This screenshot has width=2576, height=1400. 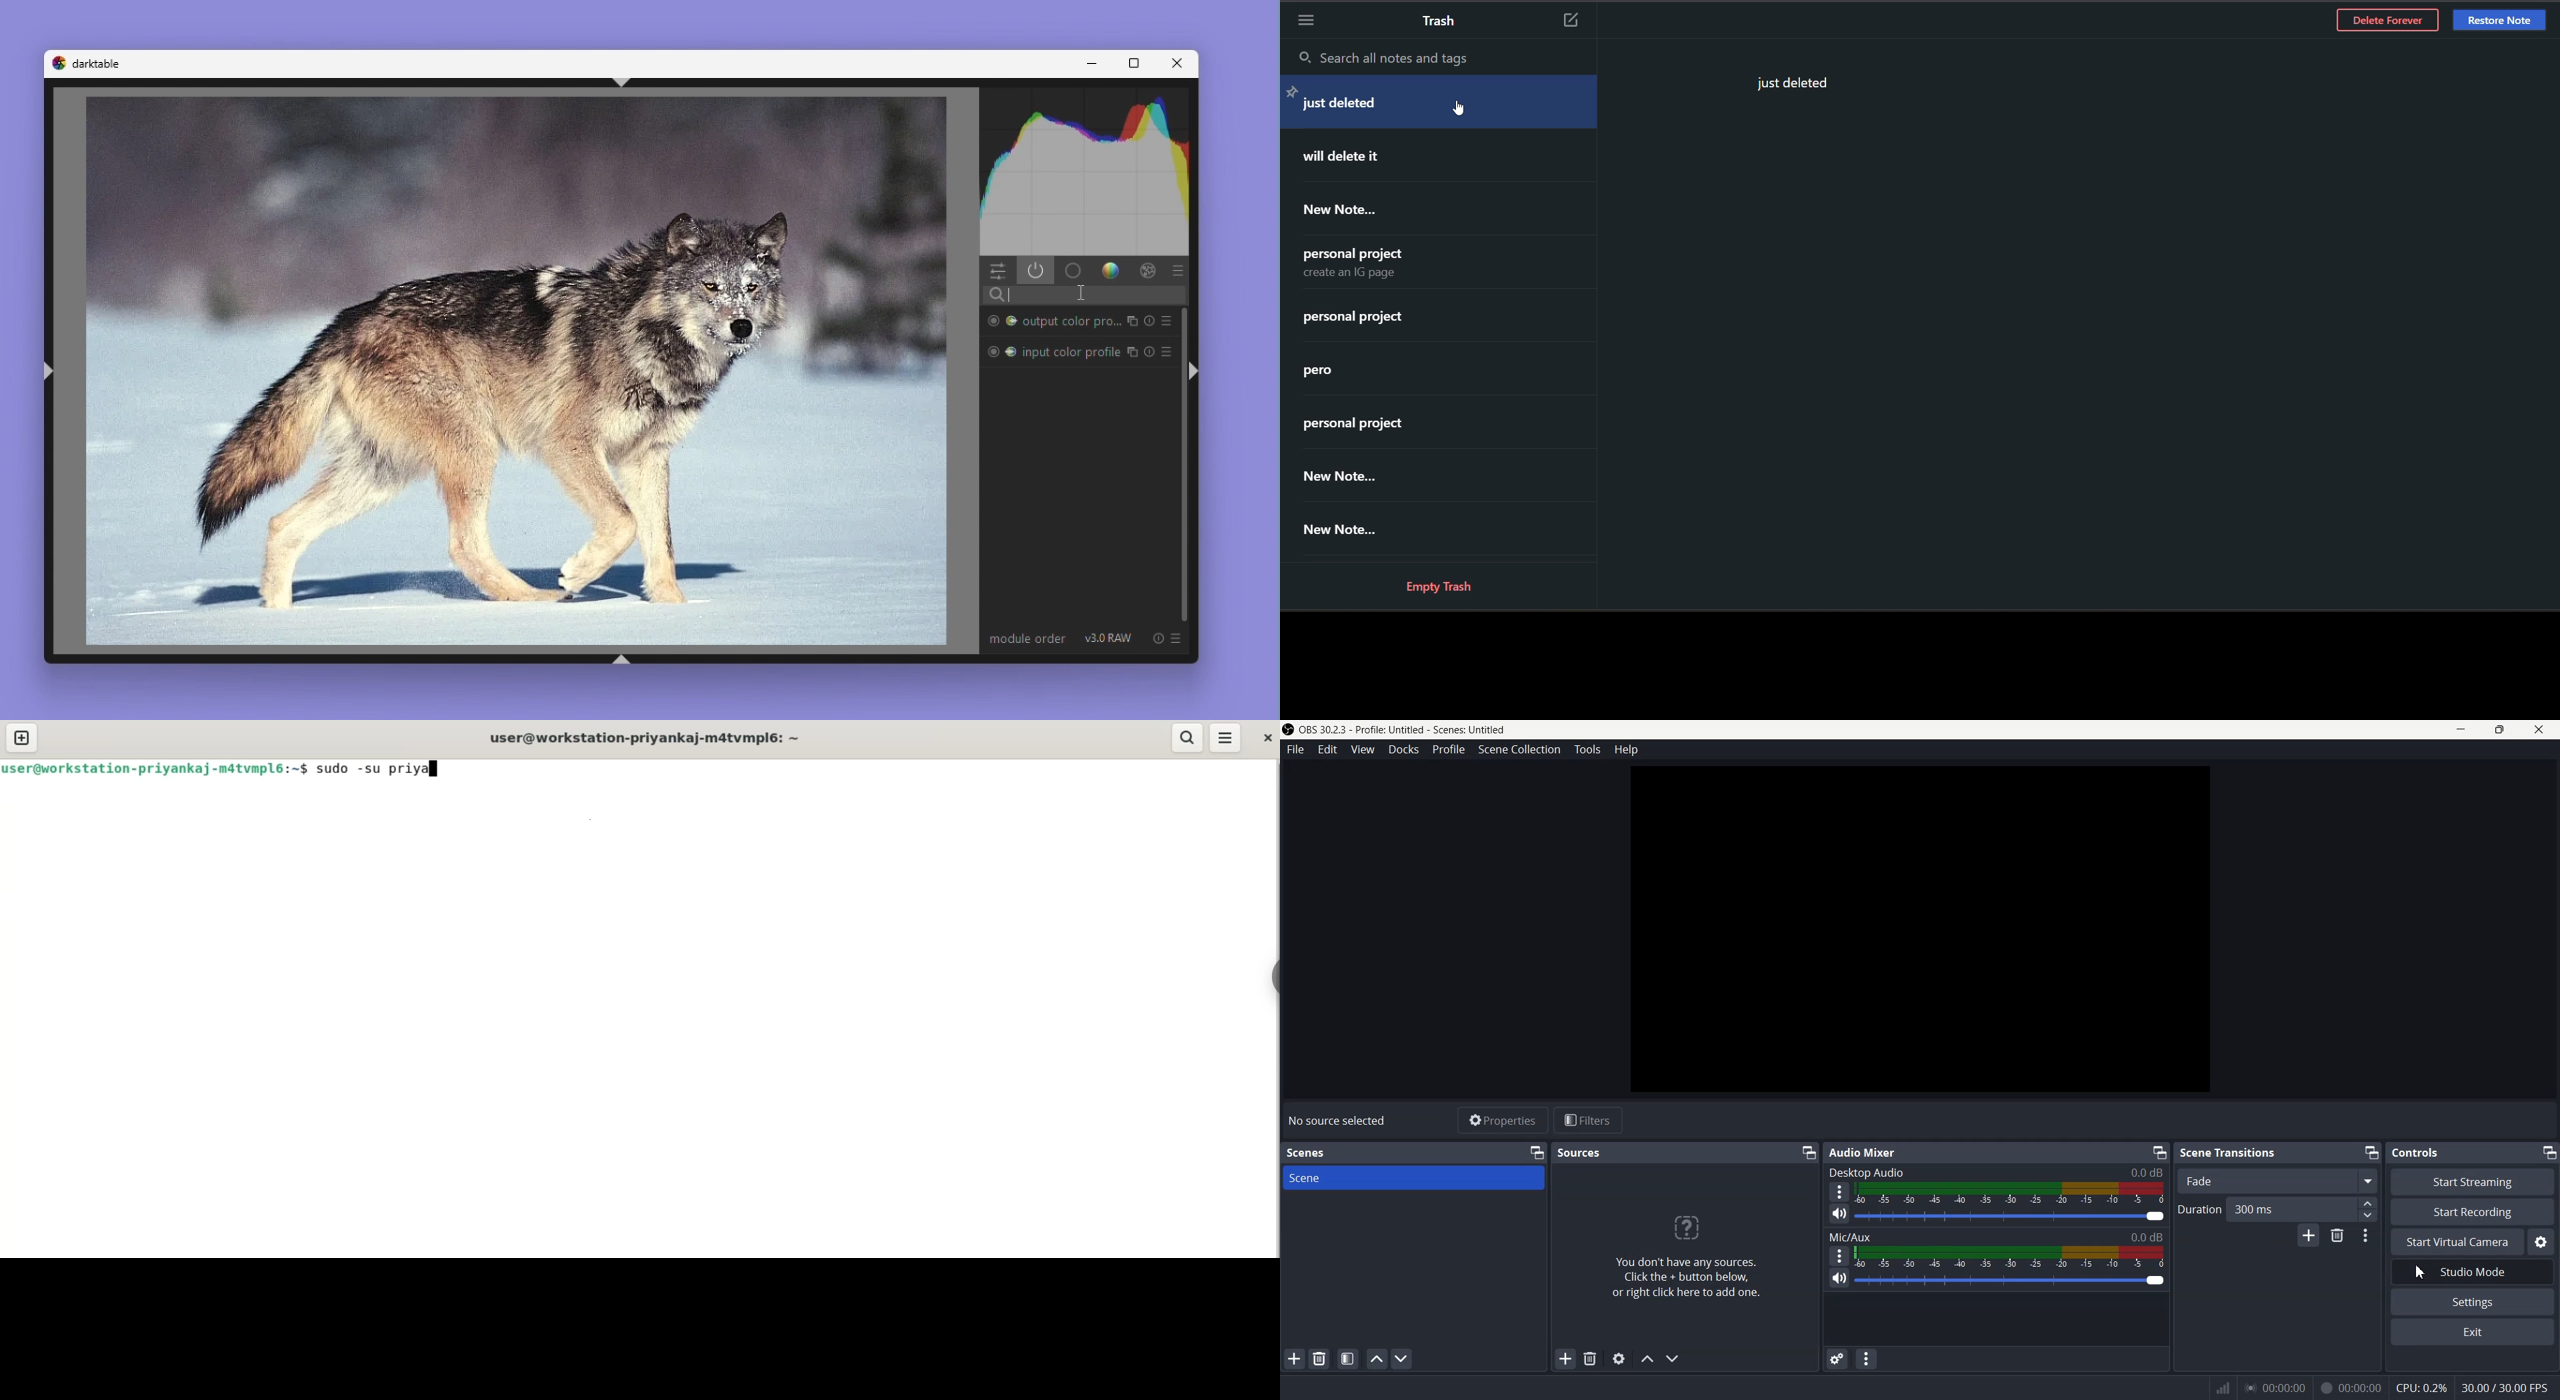 What do you see at coordinates (1449, 749) in the screenshot?
I see `Profile` at bounding box center [1449, 749].